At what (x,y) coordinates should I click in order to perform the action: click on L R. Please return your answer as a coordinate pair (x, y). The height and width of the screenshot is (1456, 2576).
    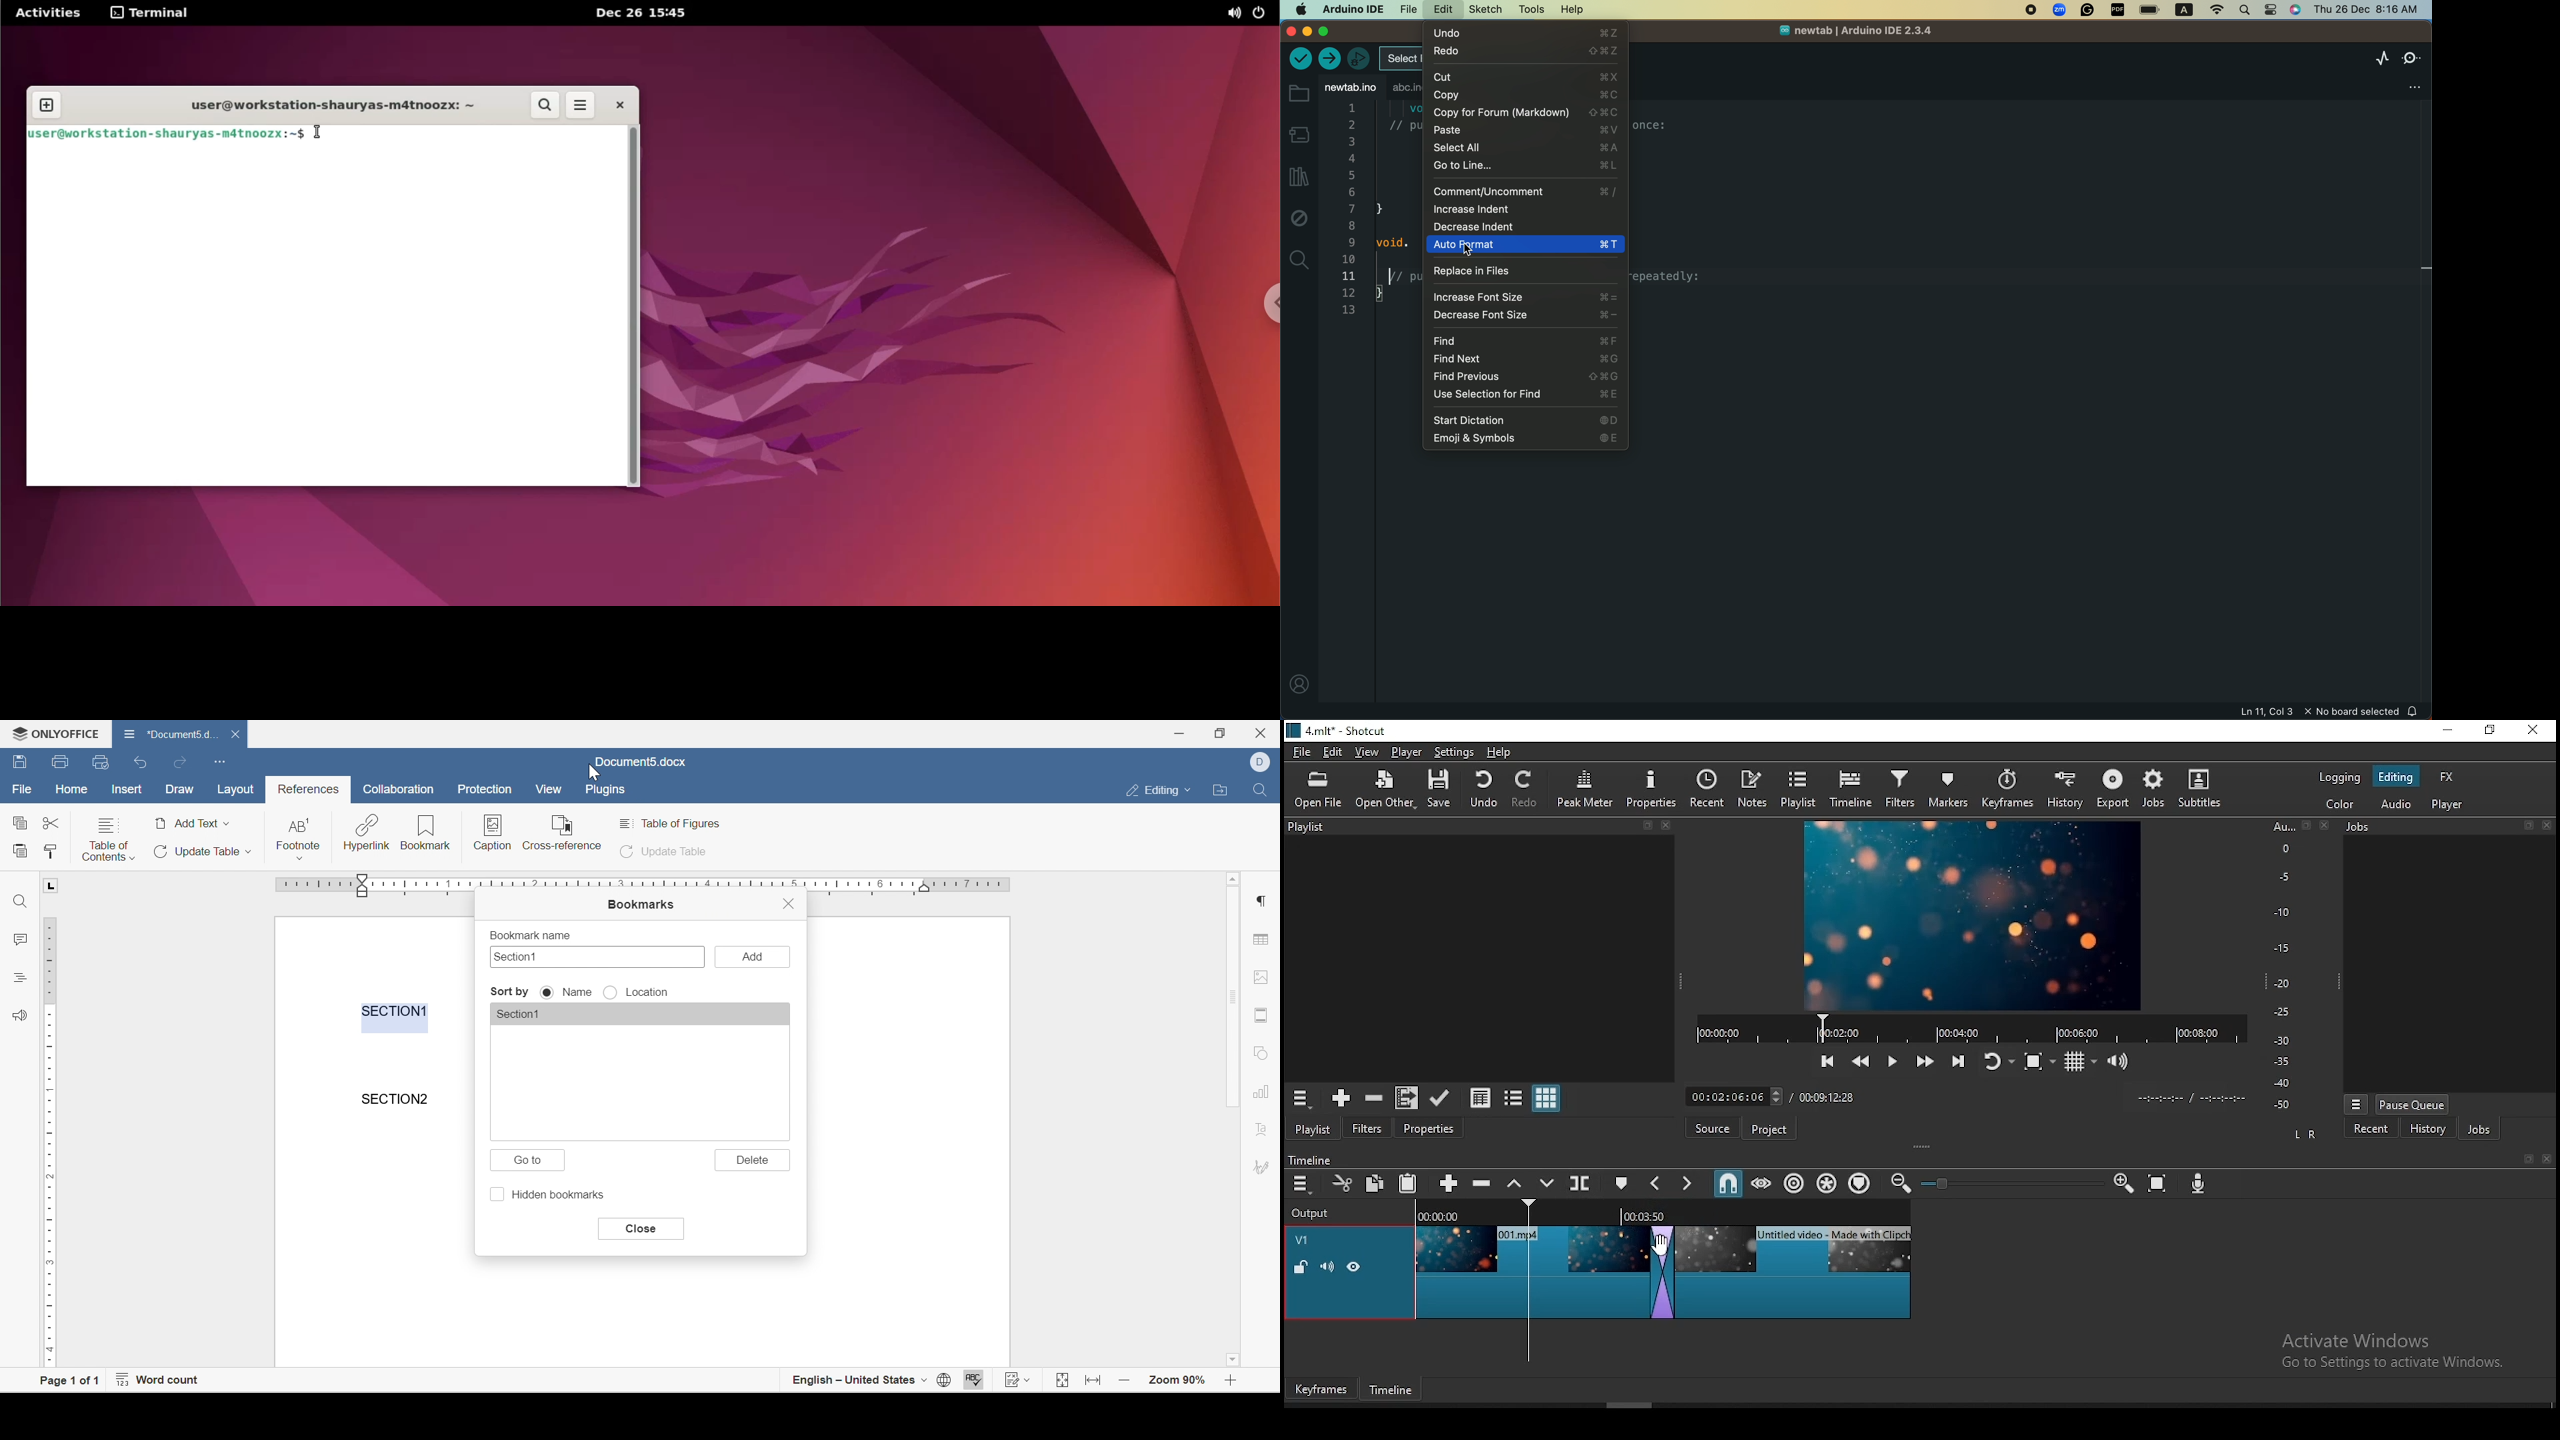
    Looking at the image, I should click on (2305, 1132).